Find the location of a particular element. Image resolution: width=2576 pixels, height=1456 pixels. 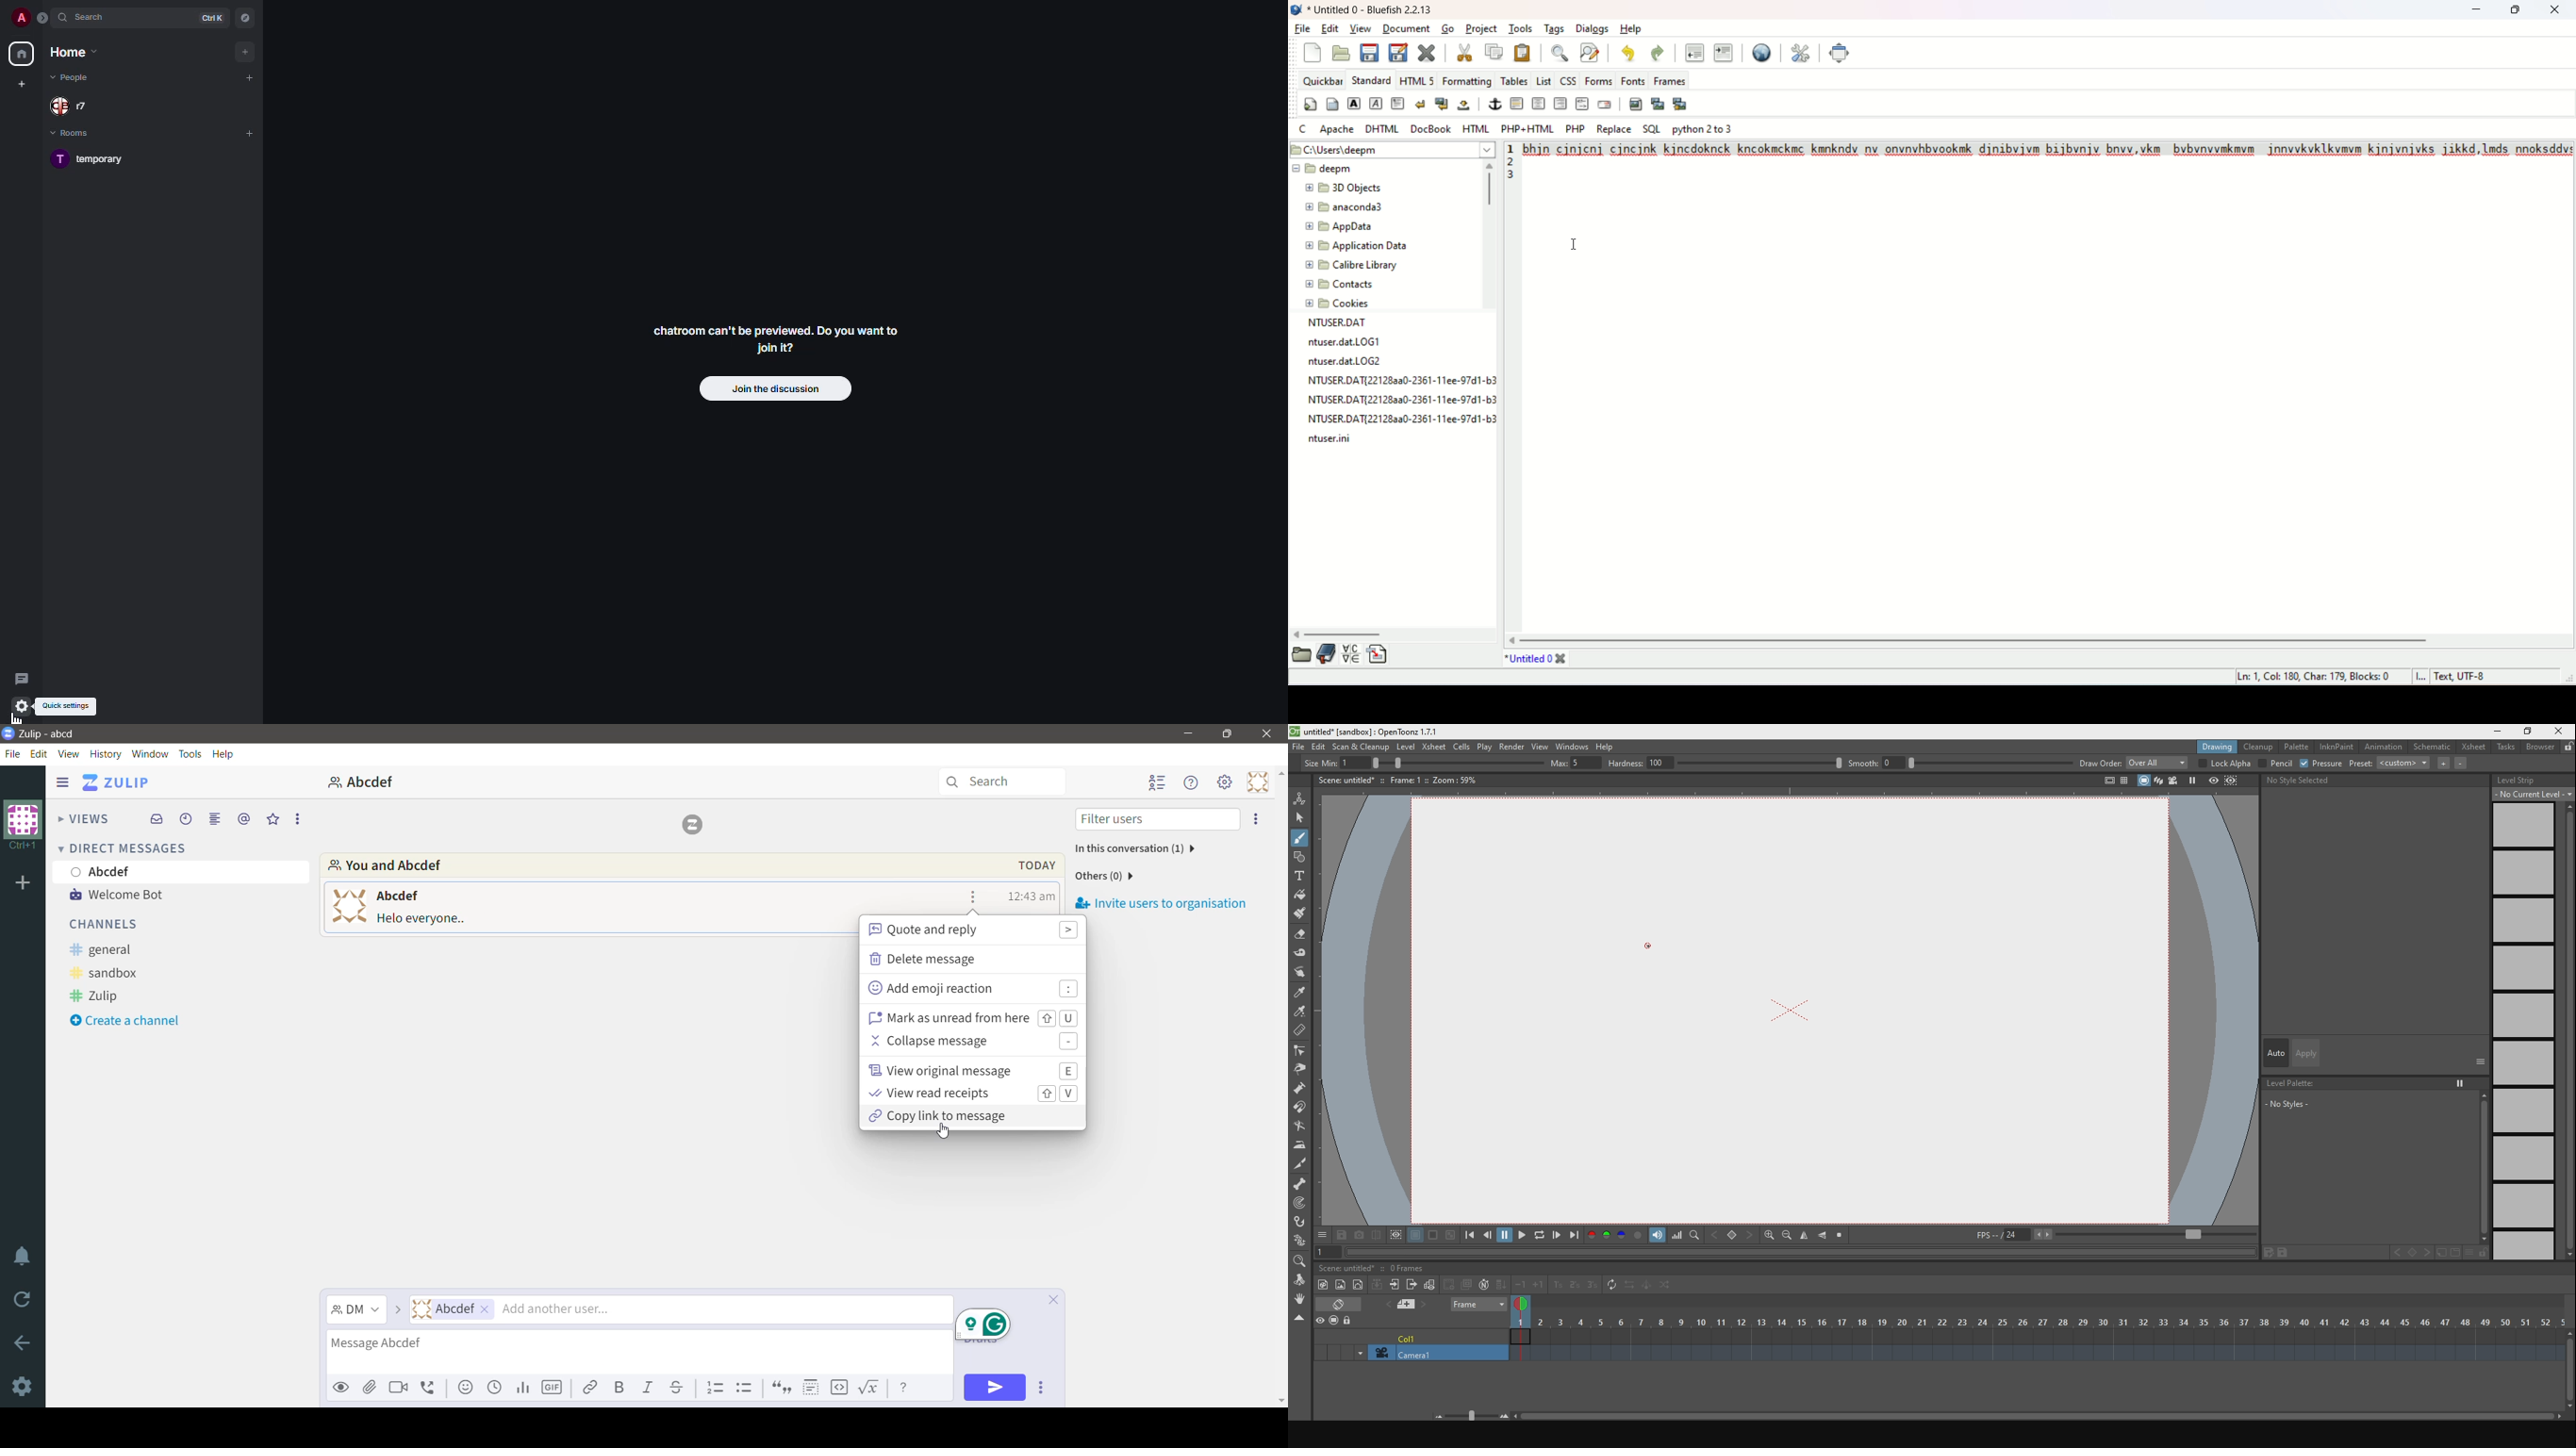

tags is located at coordinates (1554, 27).